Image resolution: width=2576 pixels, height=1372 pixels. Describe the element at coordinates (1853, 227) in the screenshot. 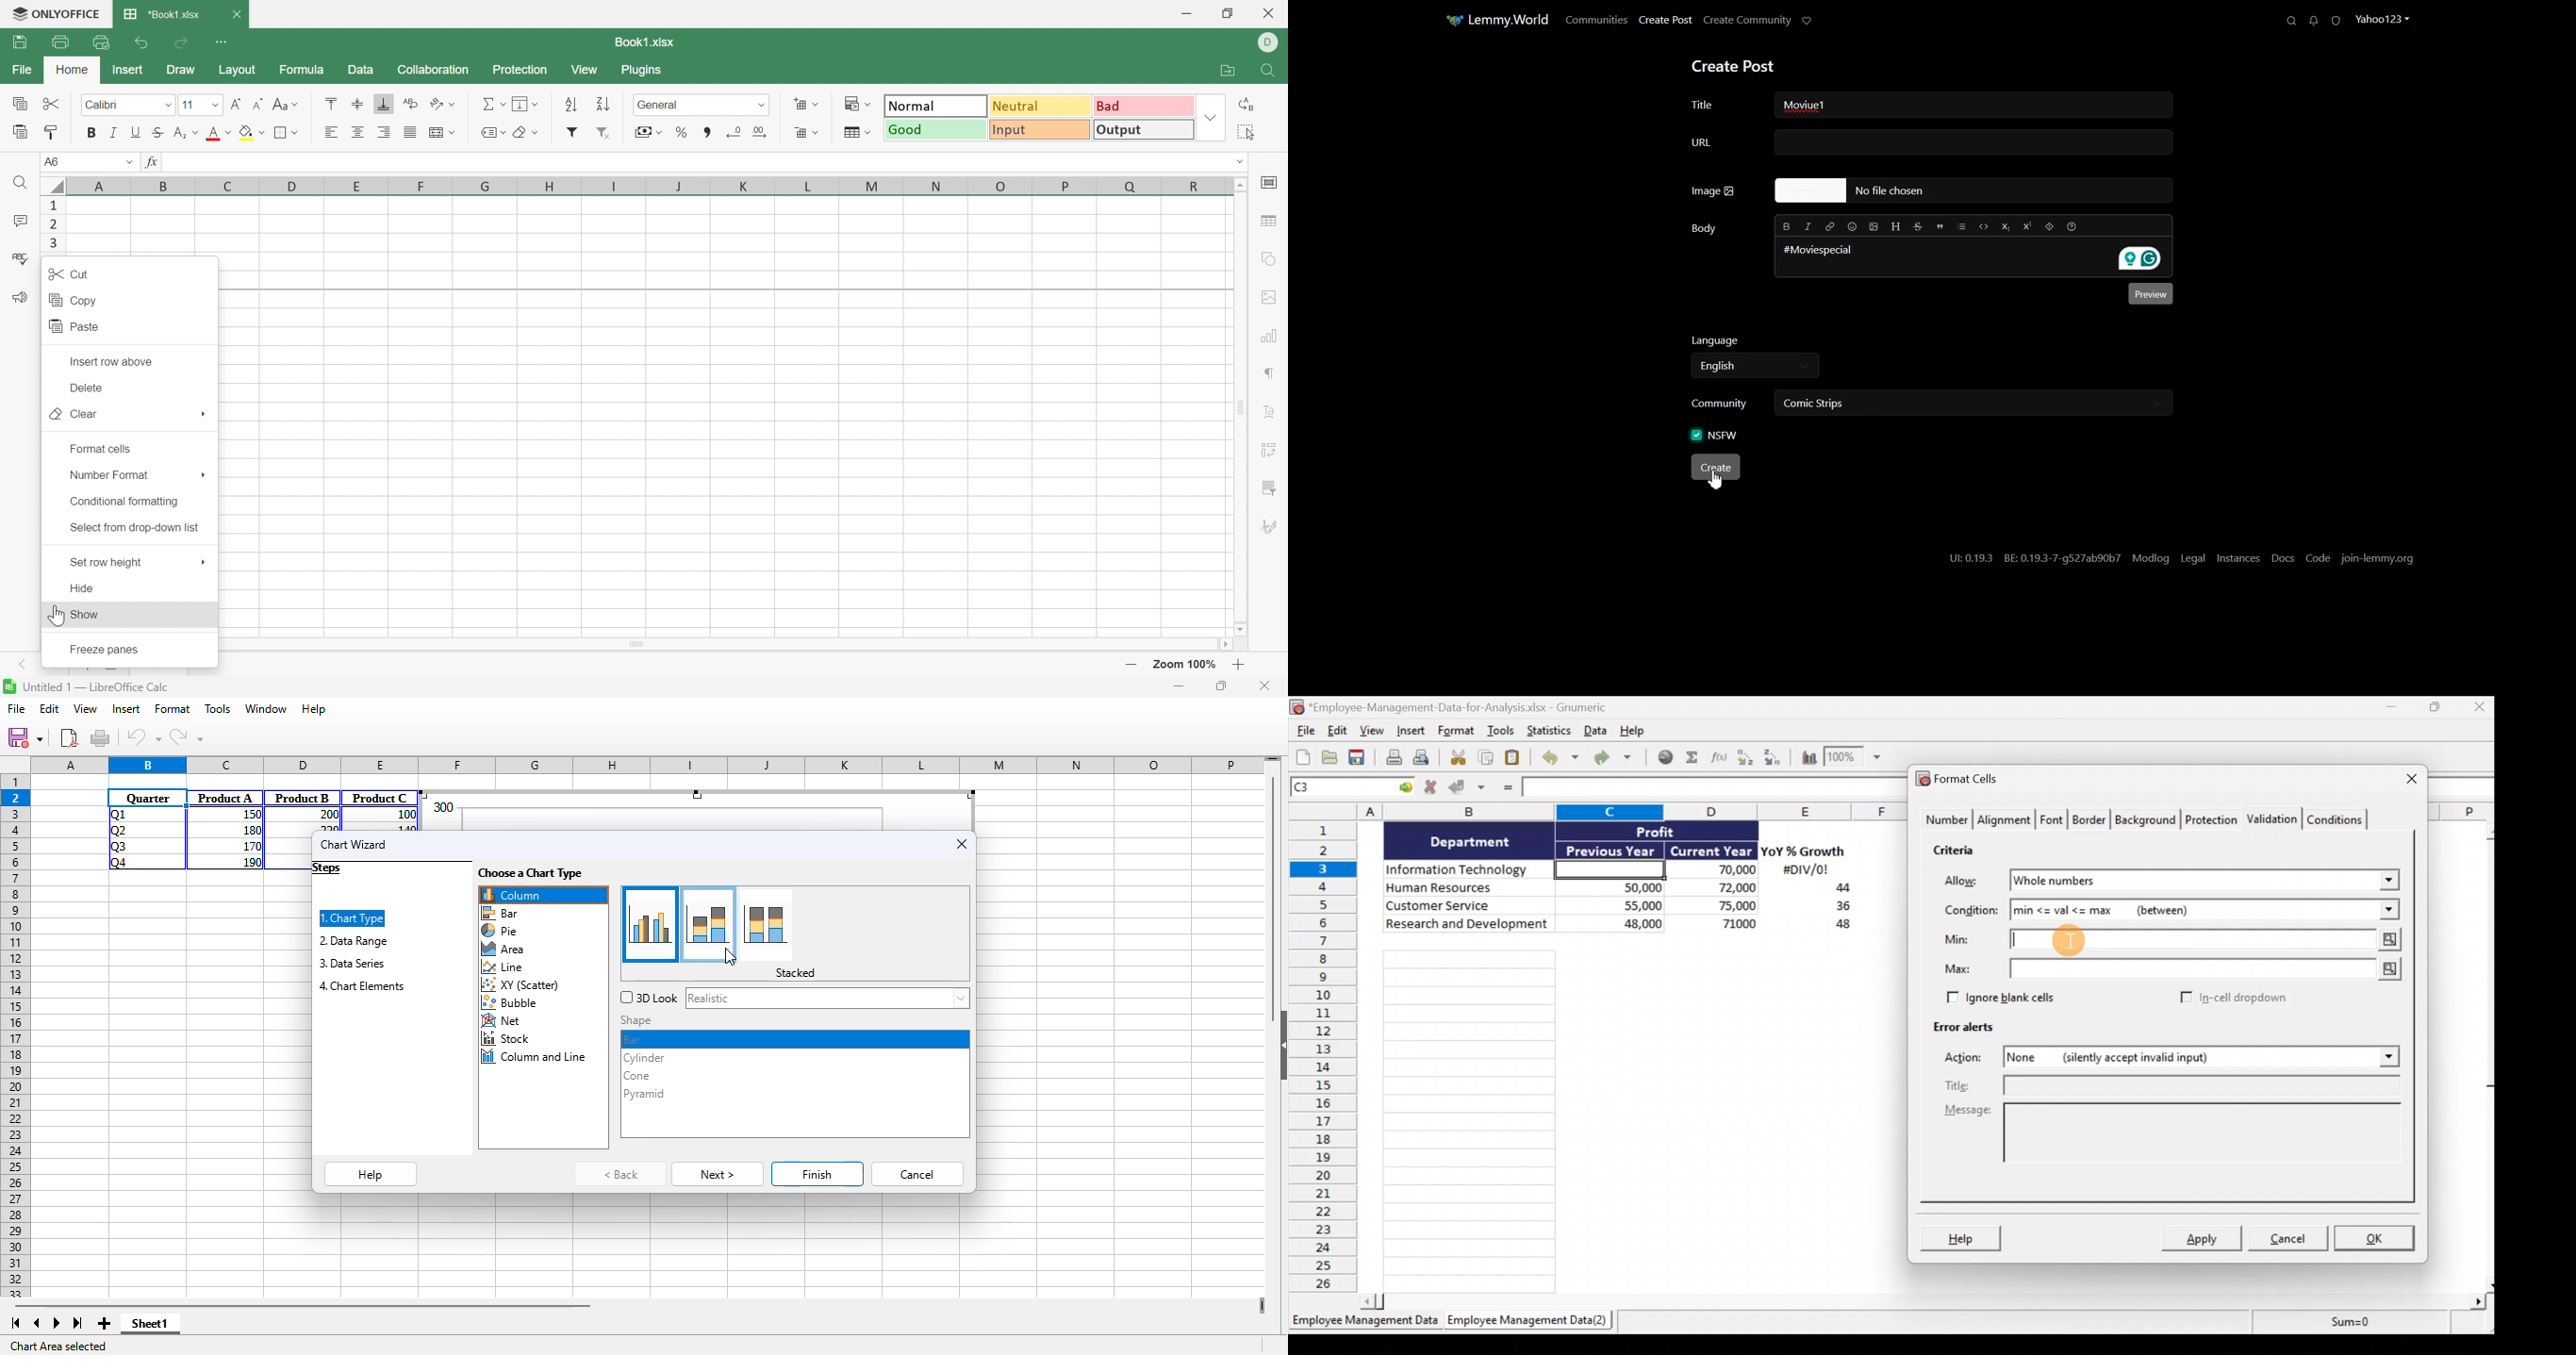

I see `Insert Emoji` at that location.